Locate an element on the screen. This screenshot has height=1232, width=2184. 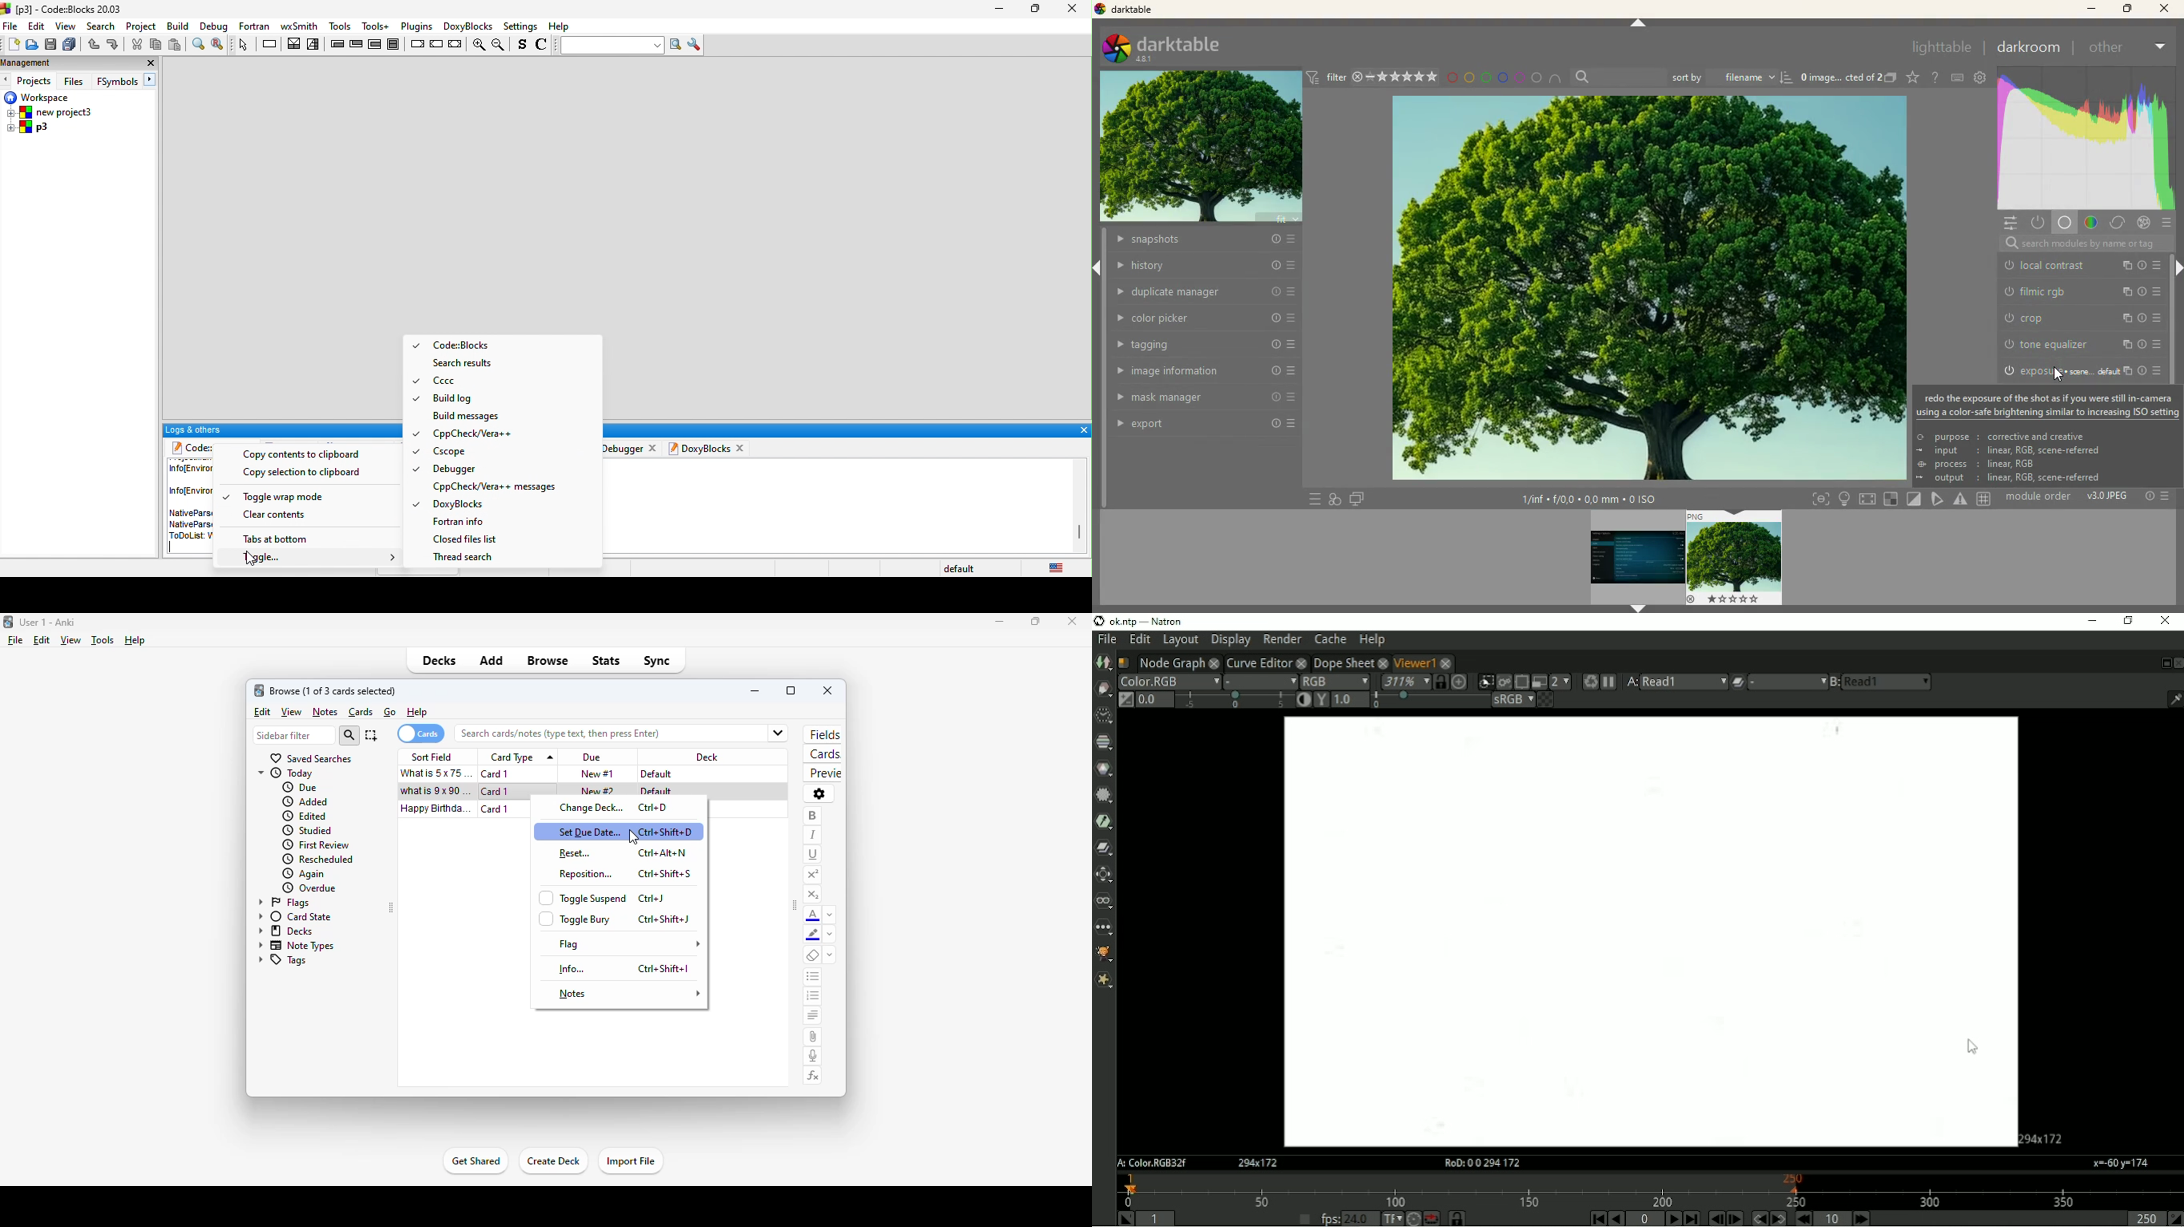
stats is located at coordinates (606, 661).